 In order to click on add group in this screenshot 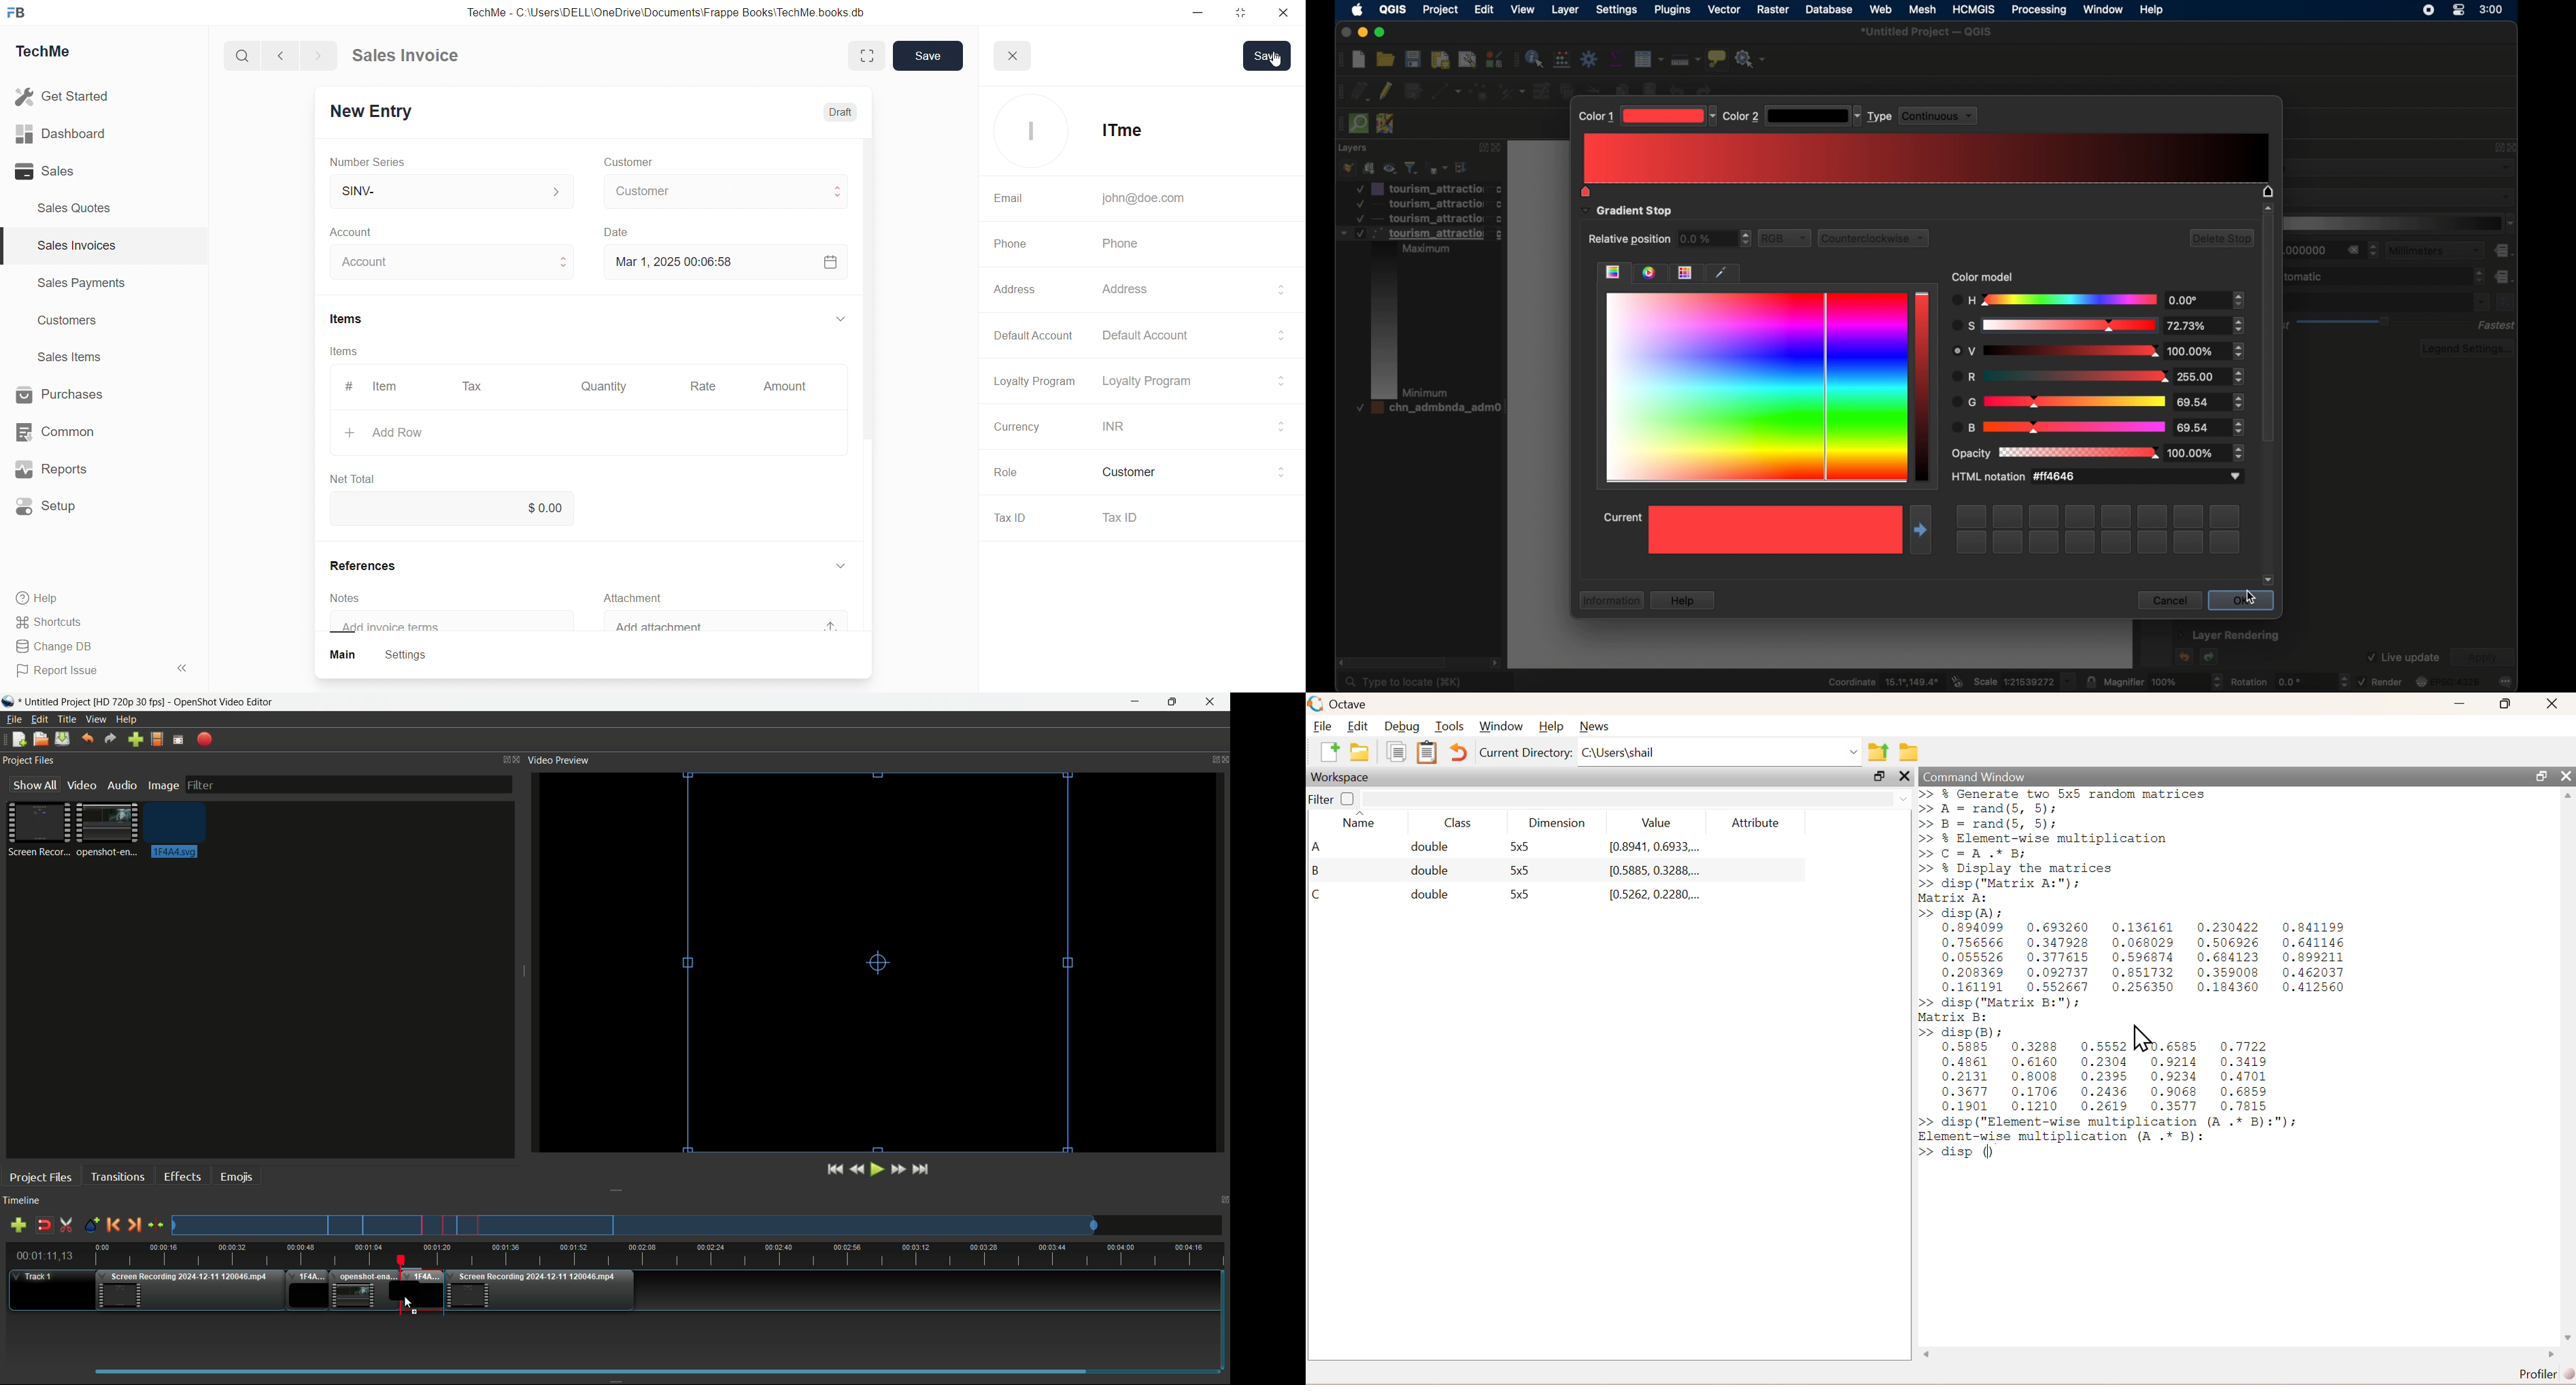, I will do `click(1369, 169)`.